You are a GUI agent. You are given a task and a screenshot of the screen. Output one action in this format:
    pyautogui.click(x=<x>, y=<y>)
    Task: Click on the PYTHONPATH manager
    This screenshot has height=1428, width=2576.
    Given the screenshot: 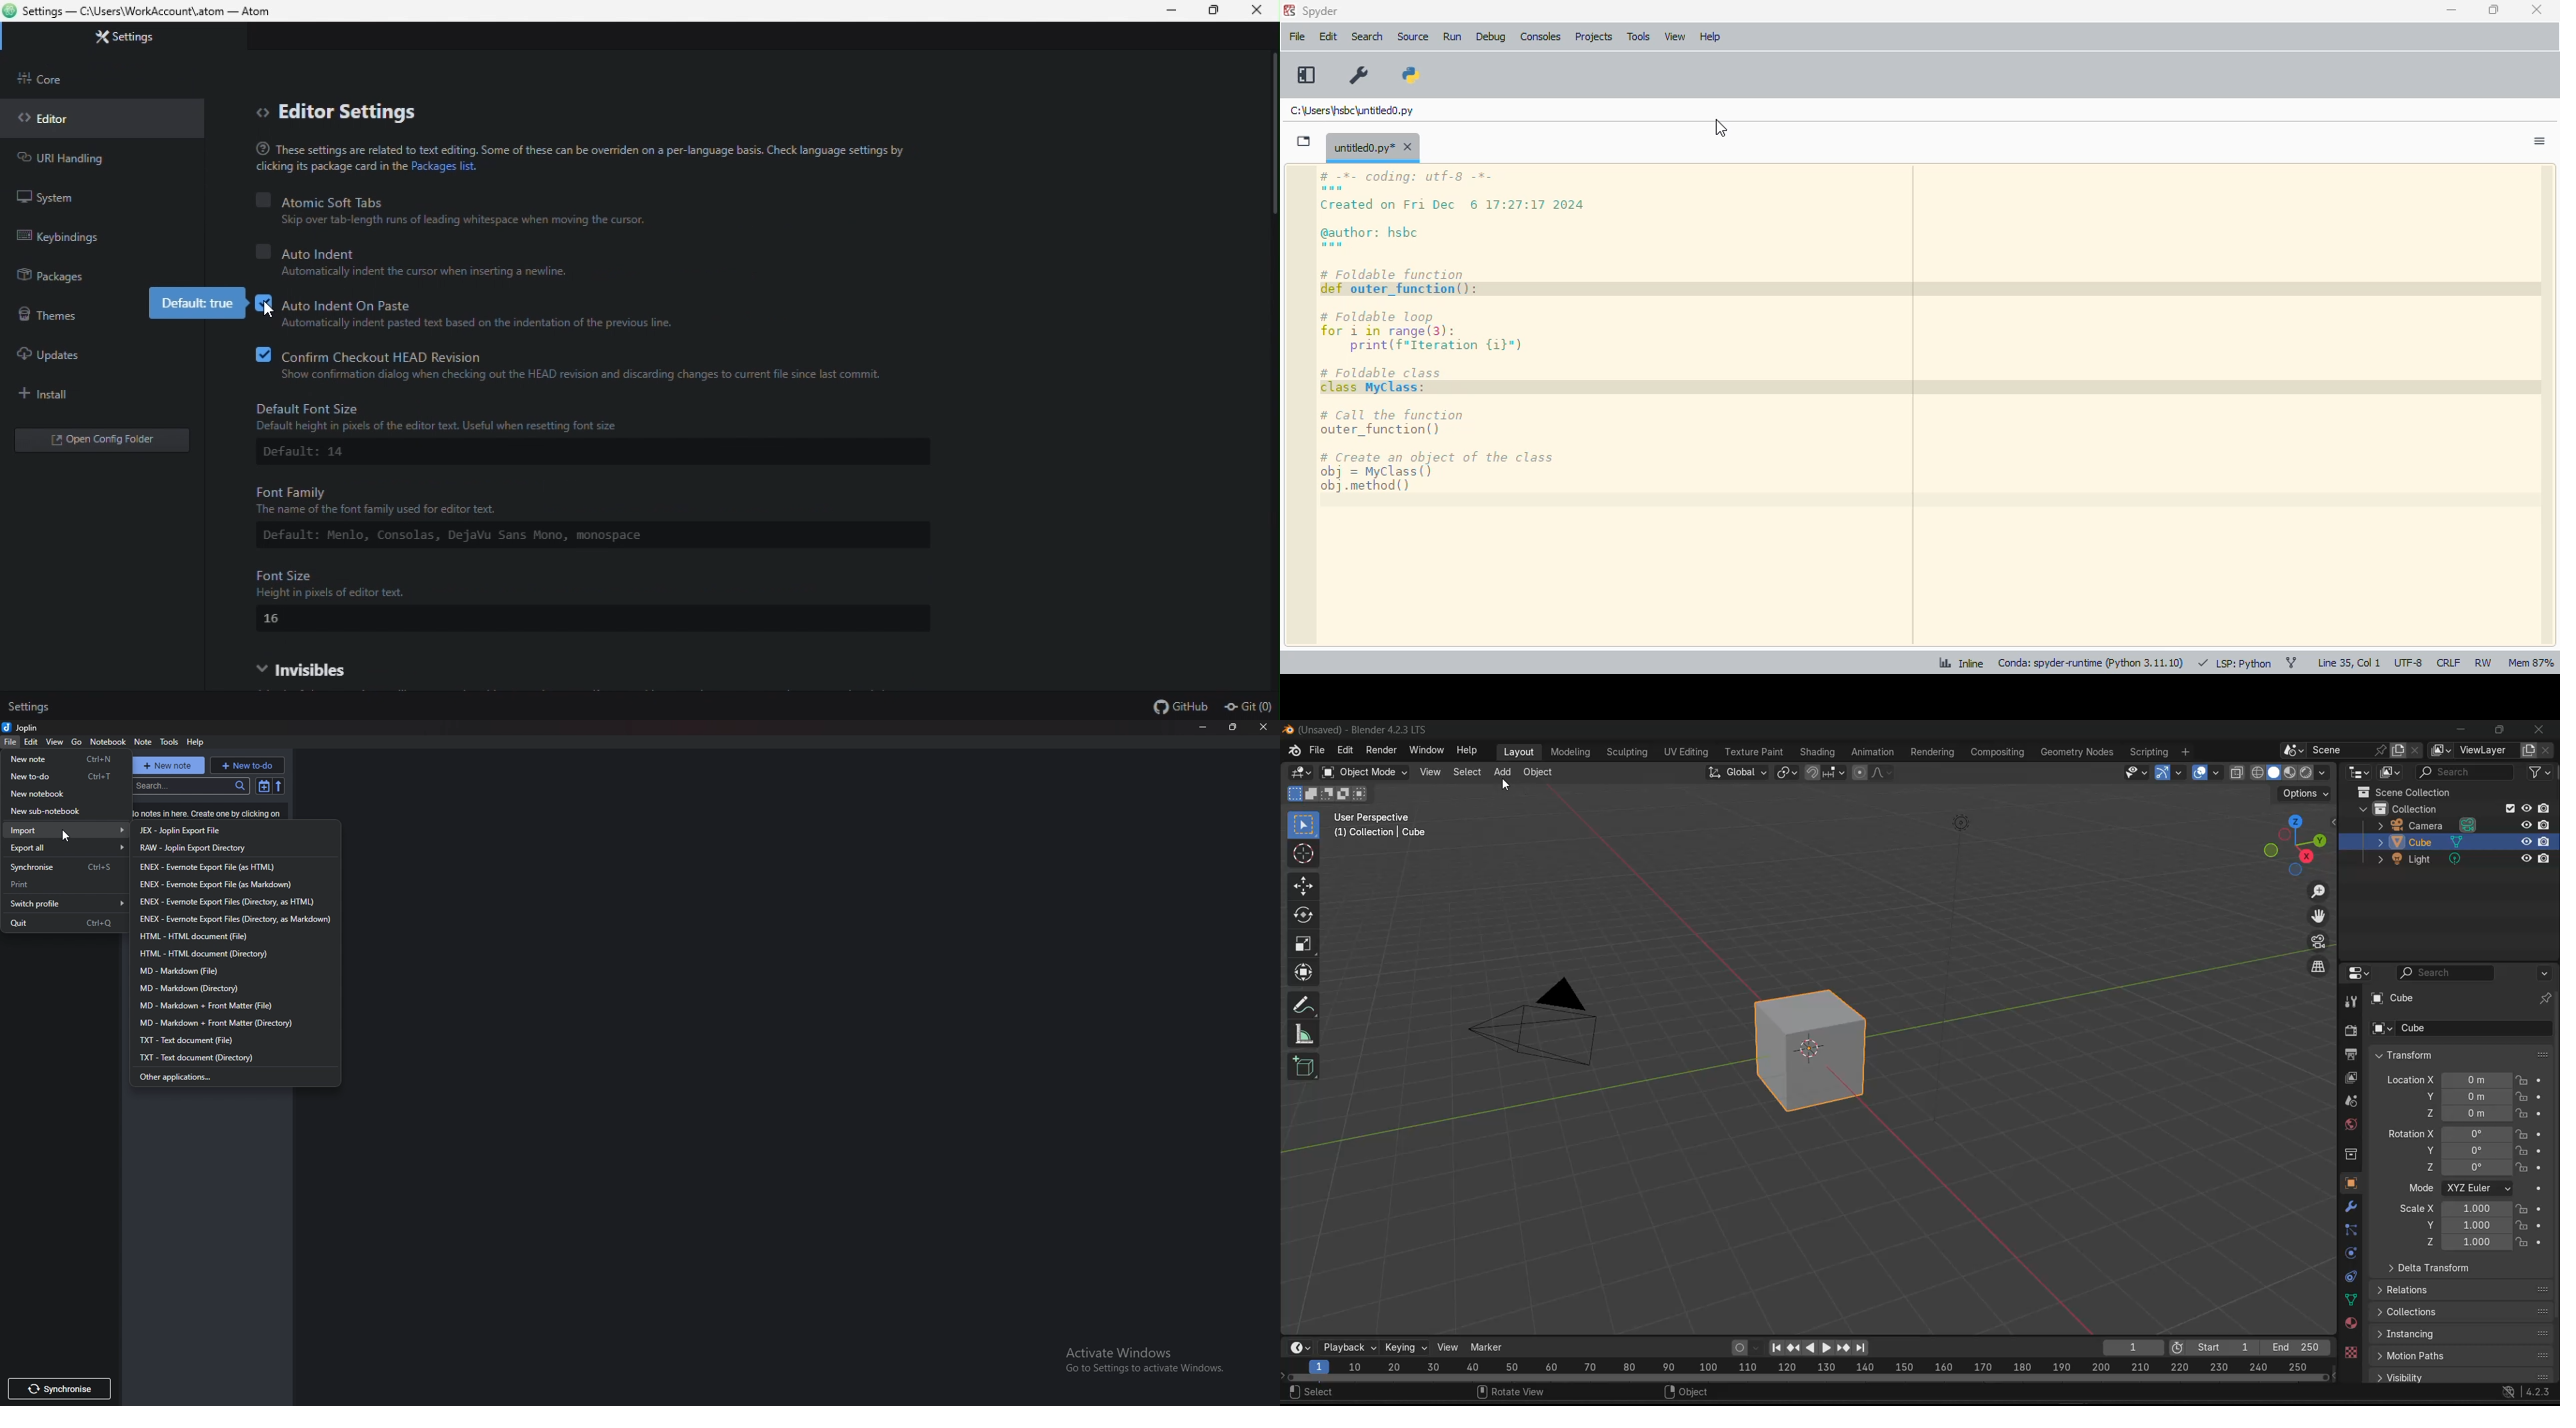 What is the action you would take?
    pyautogui.click(x=1413, y=75)
    